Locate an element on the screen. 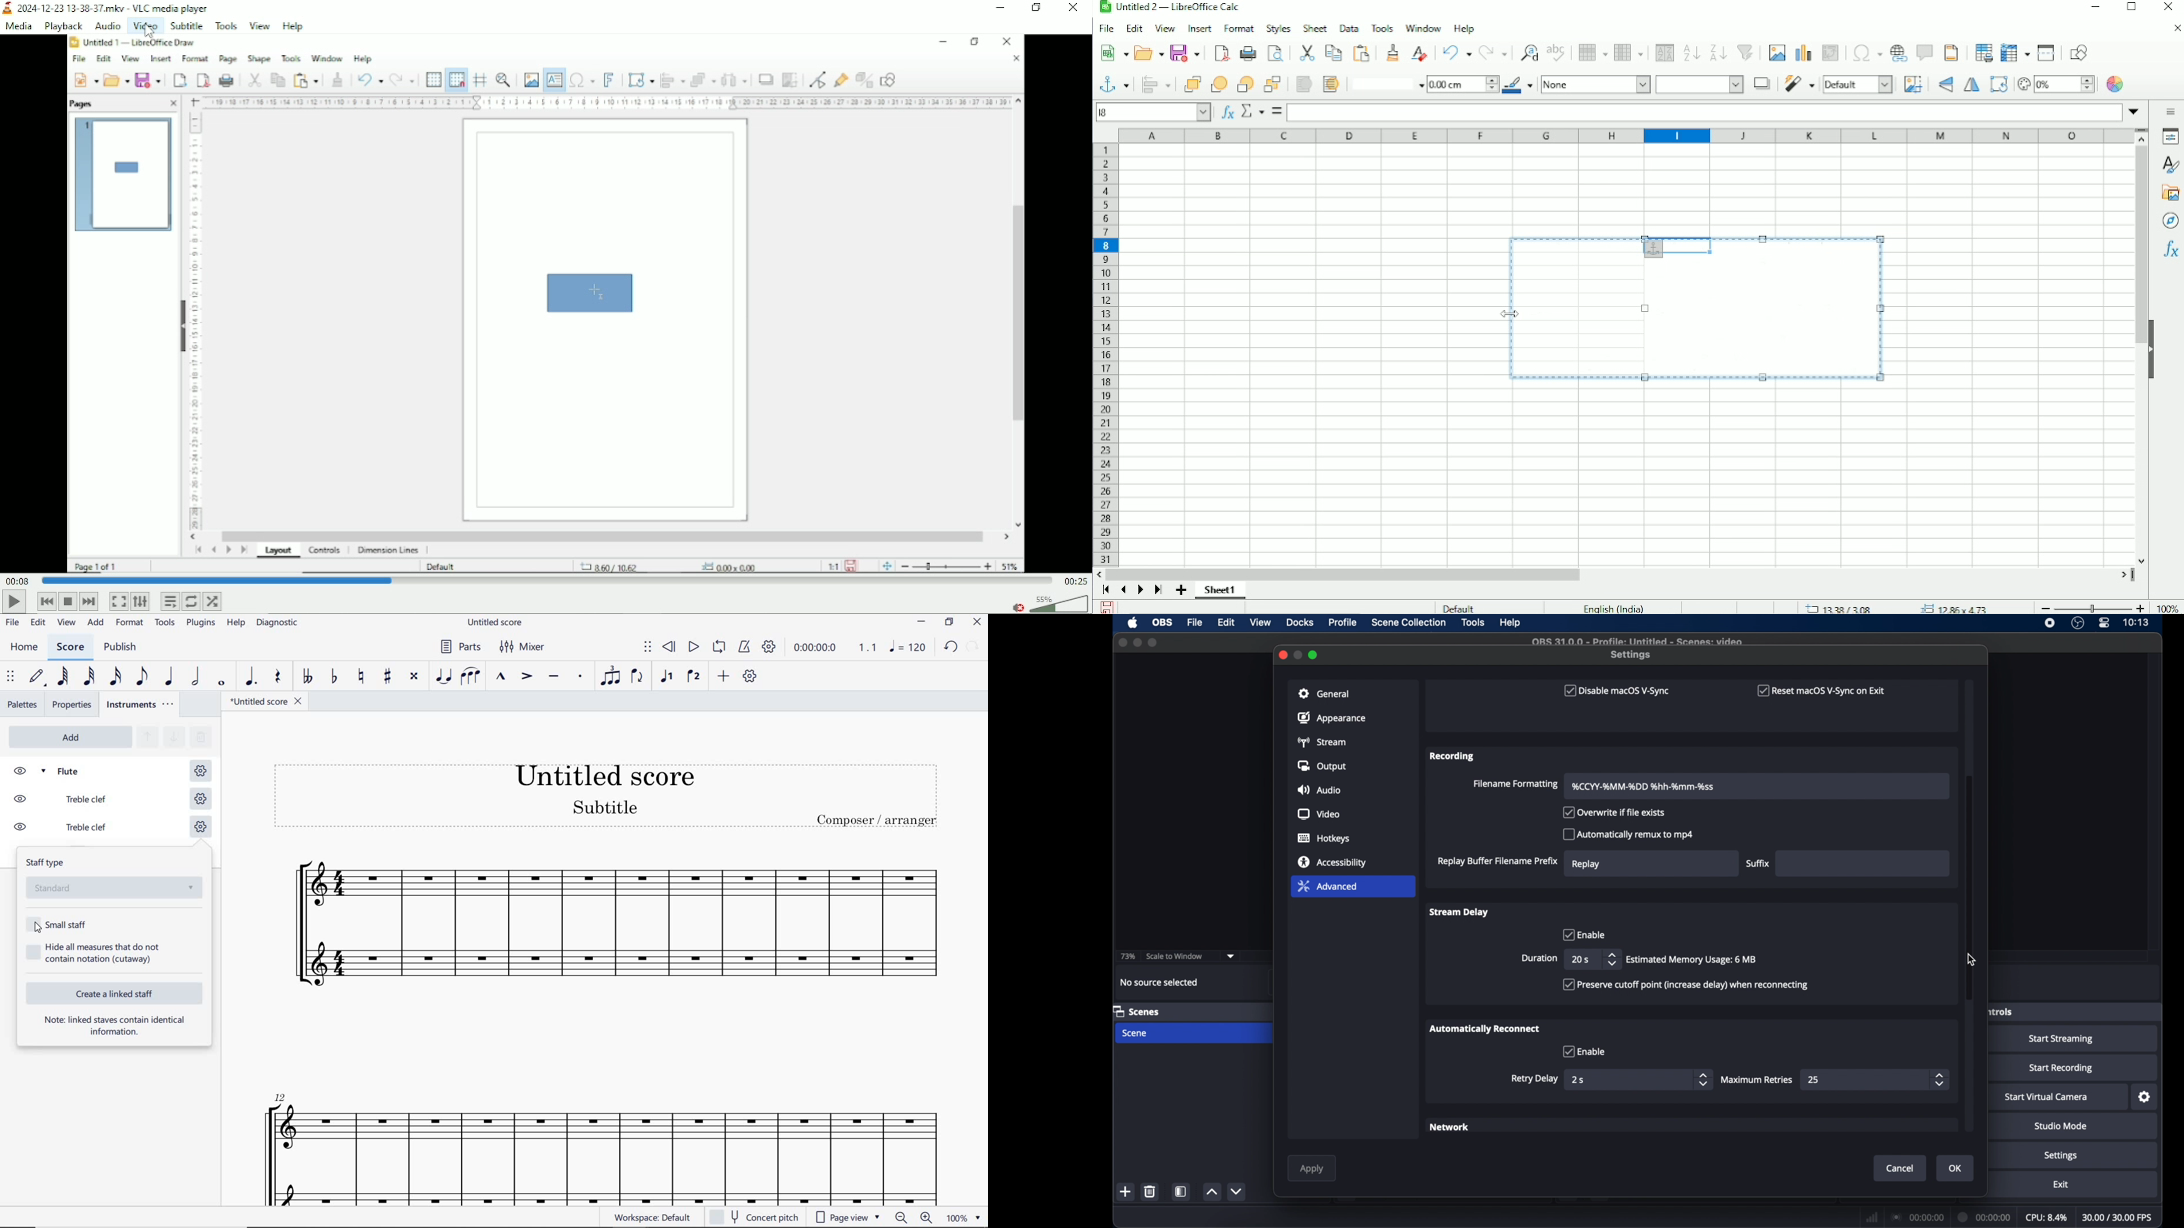  Color is located at coordinates (2117, 84).